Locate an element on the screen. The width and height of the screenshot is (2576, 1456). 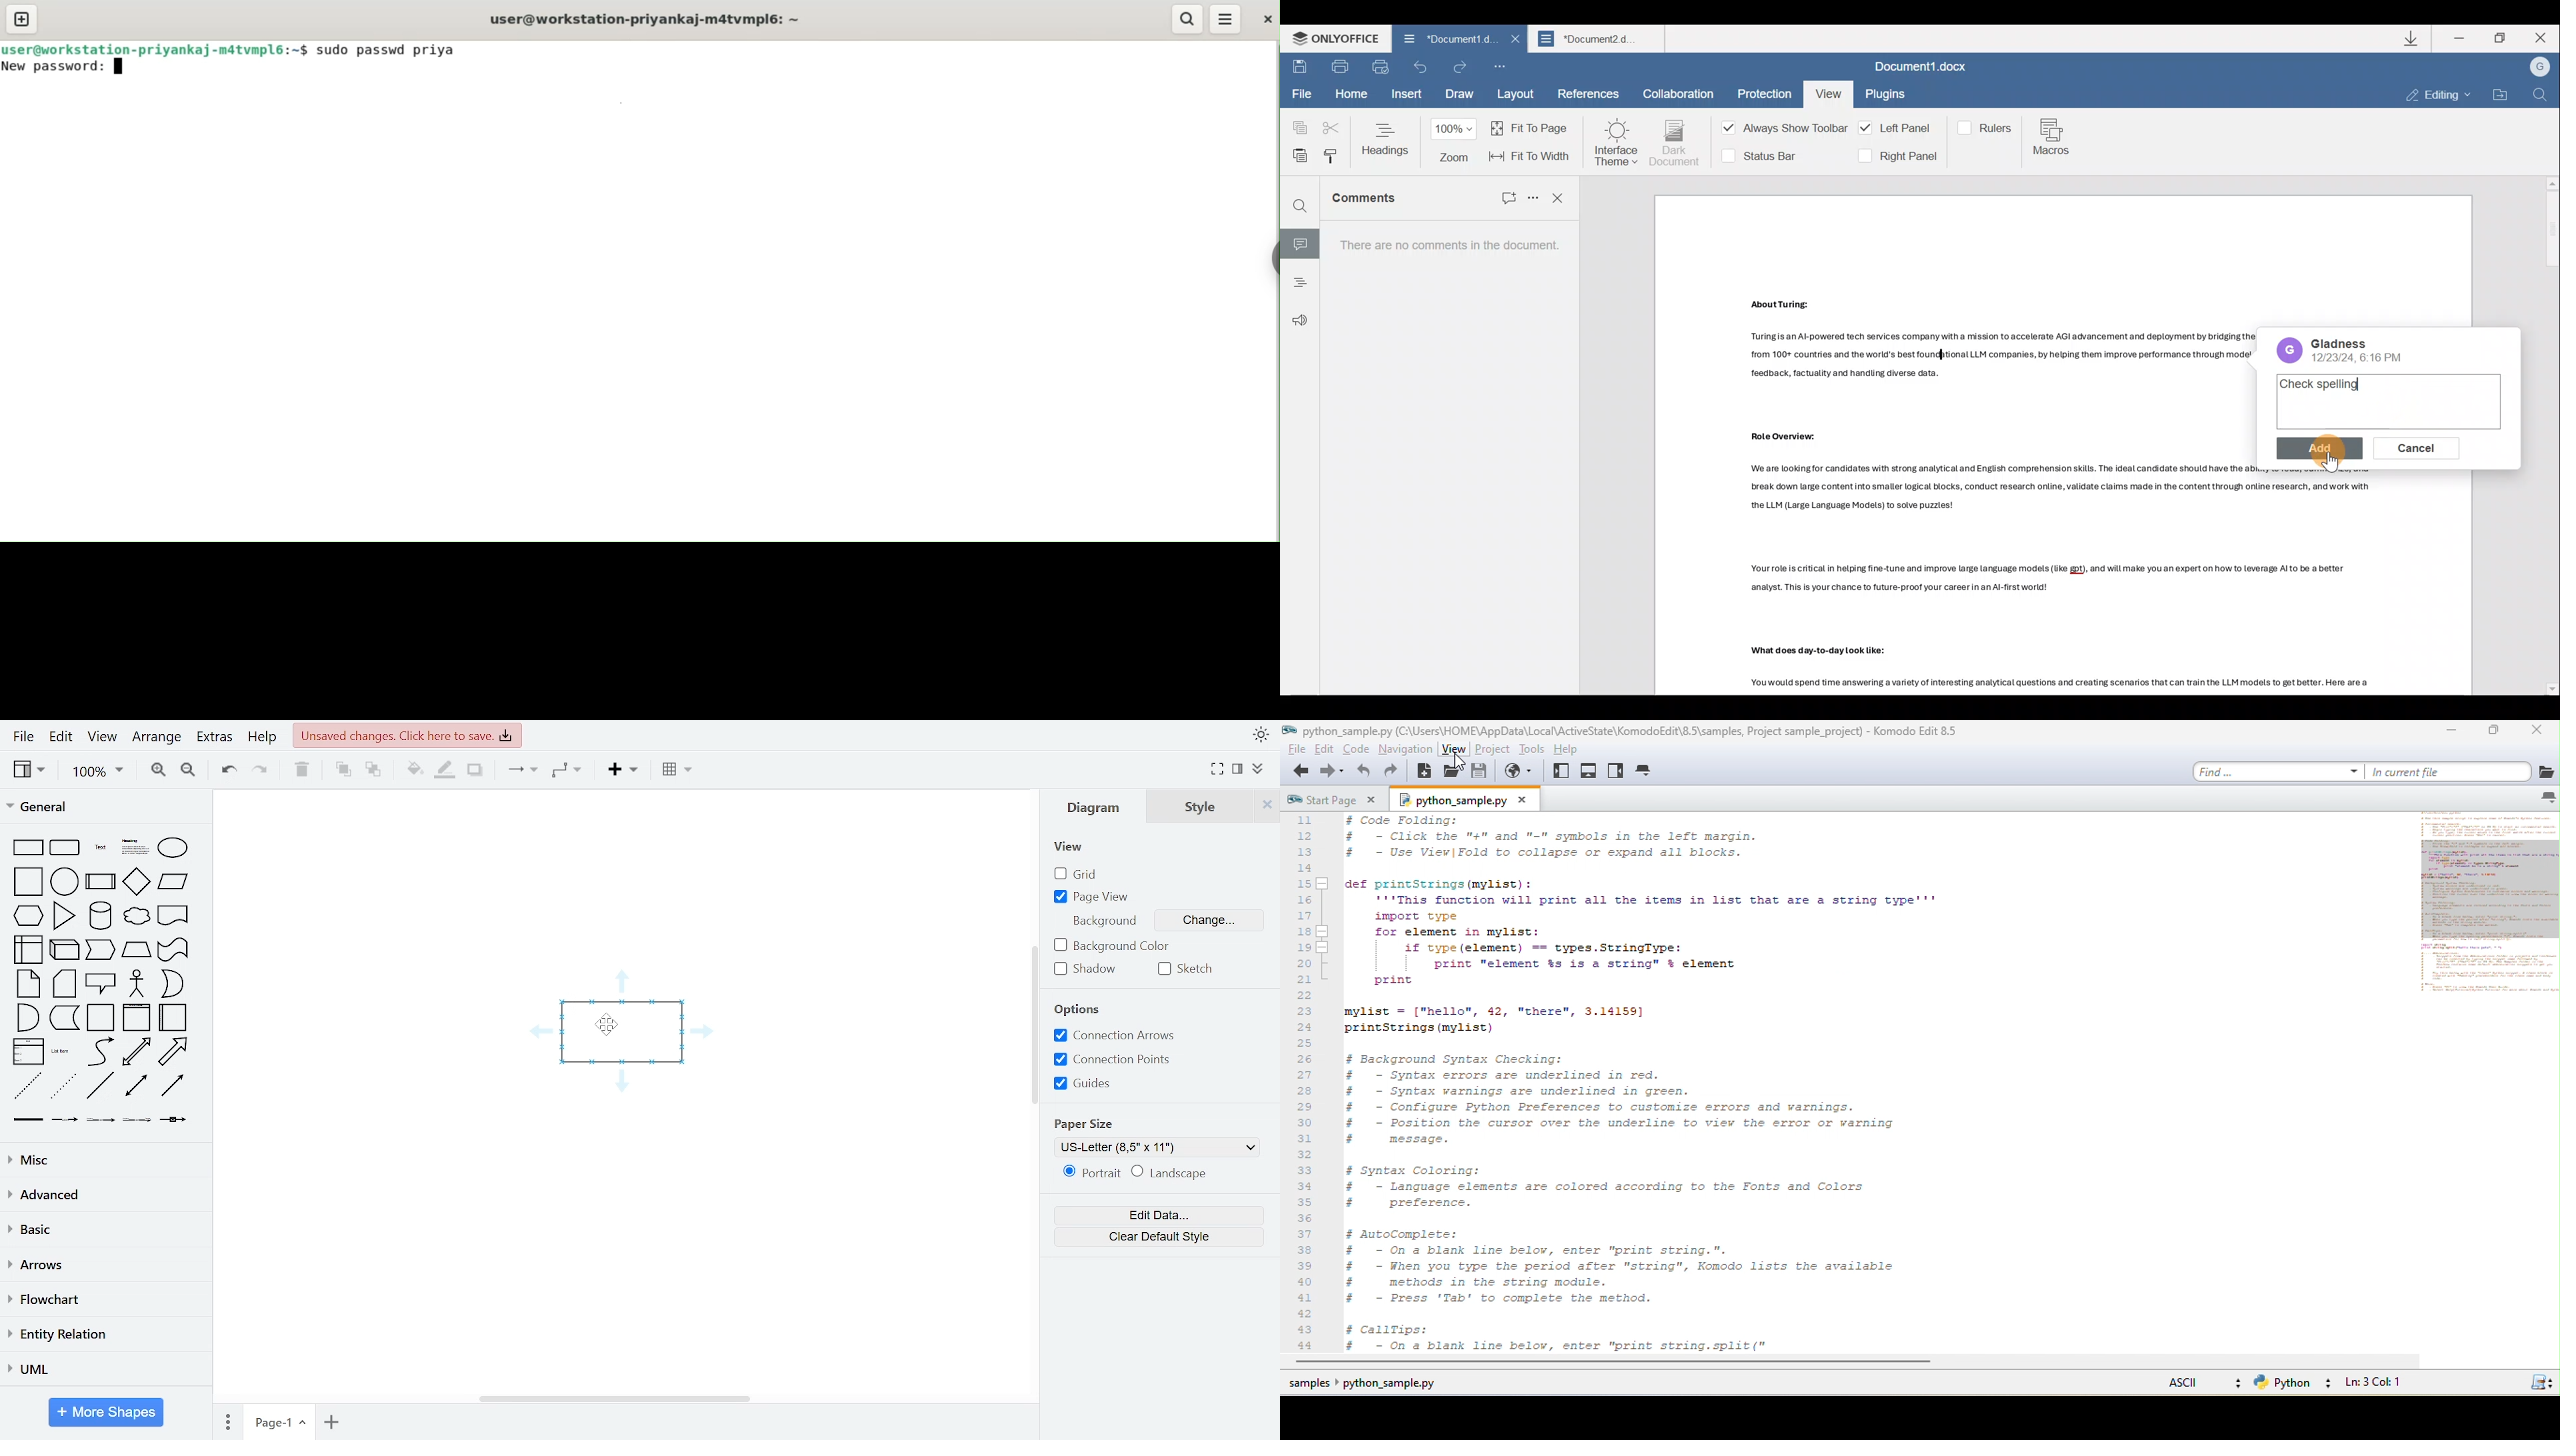
 is located at coordinates (2068, 489).